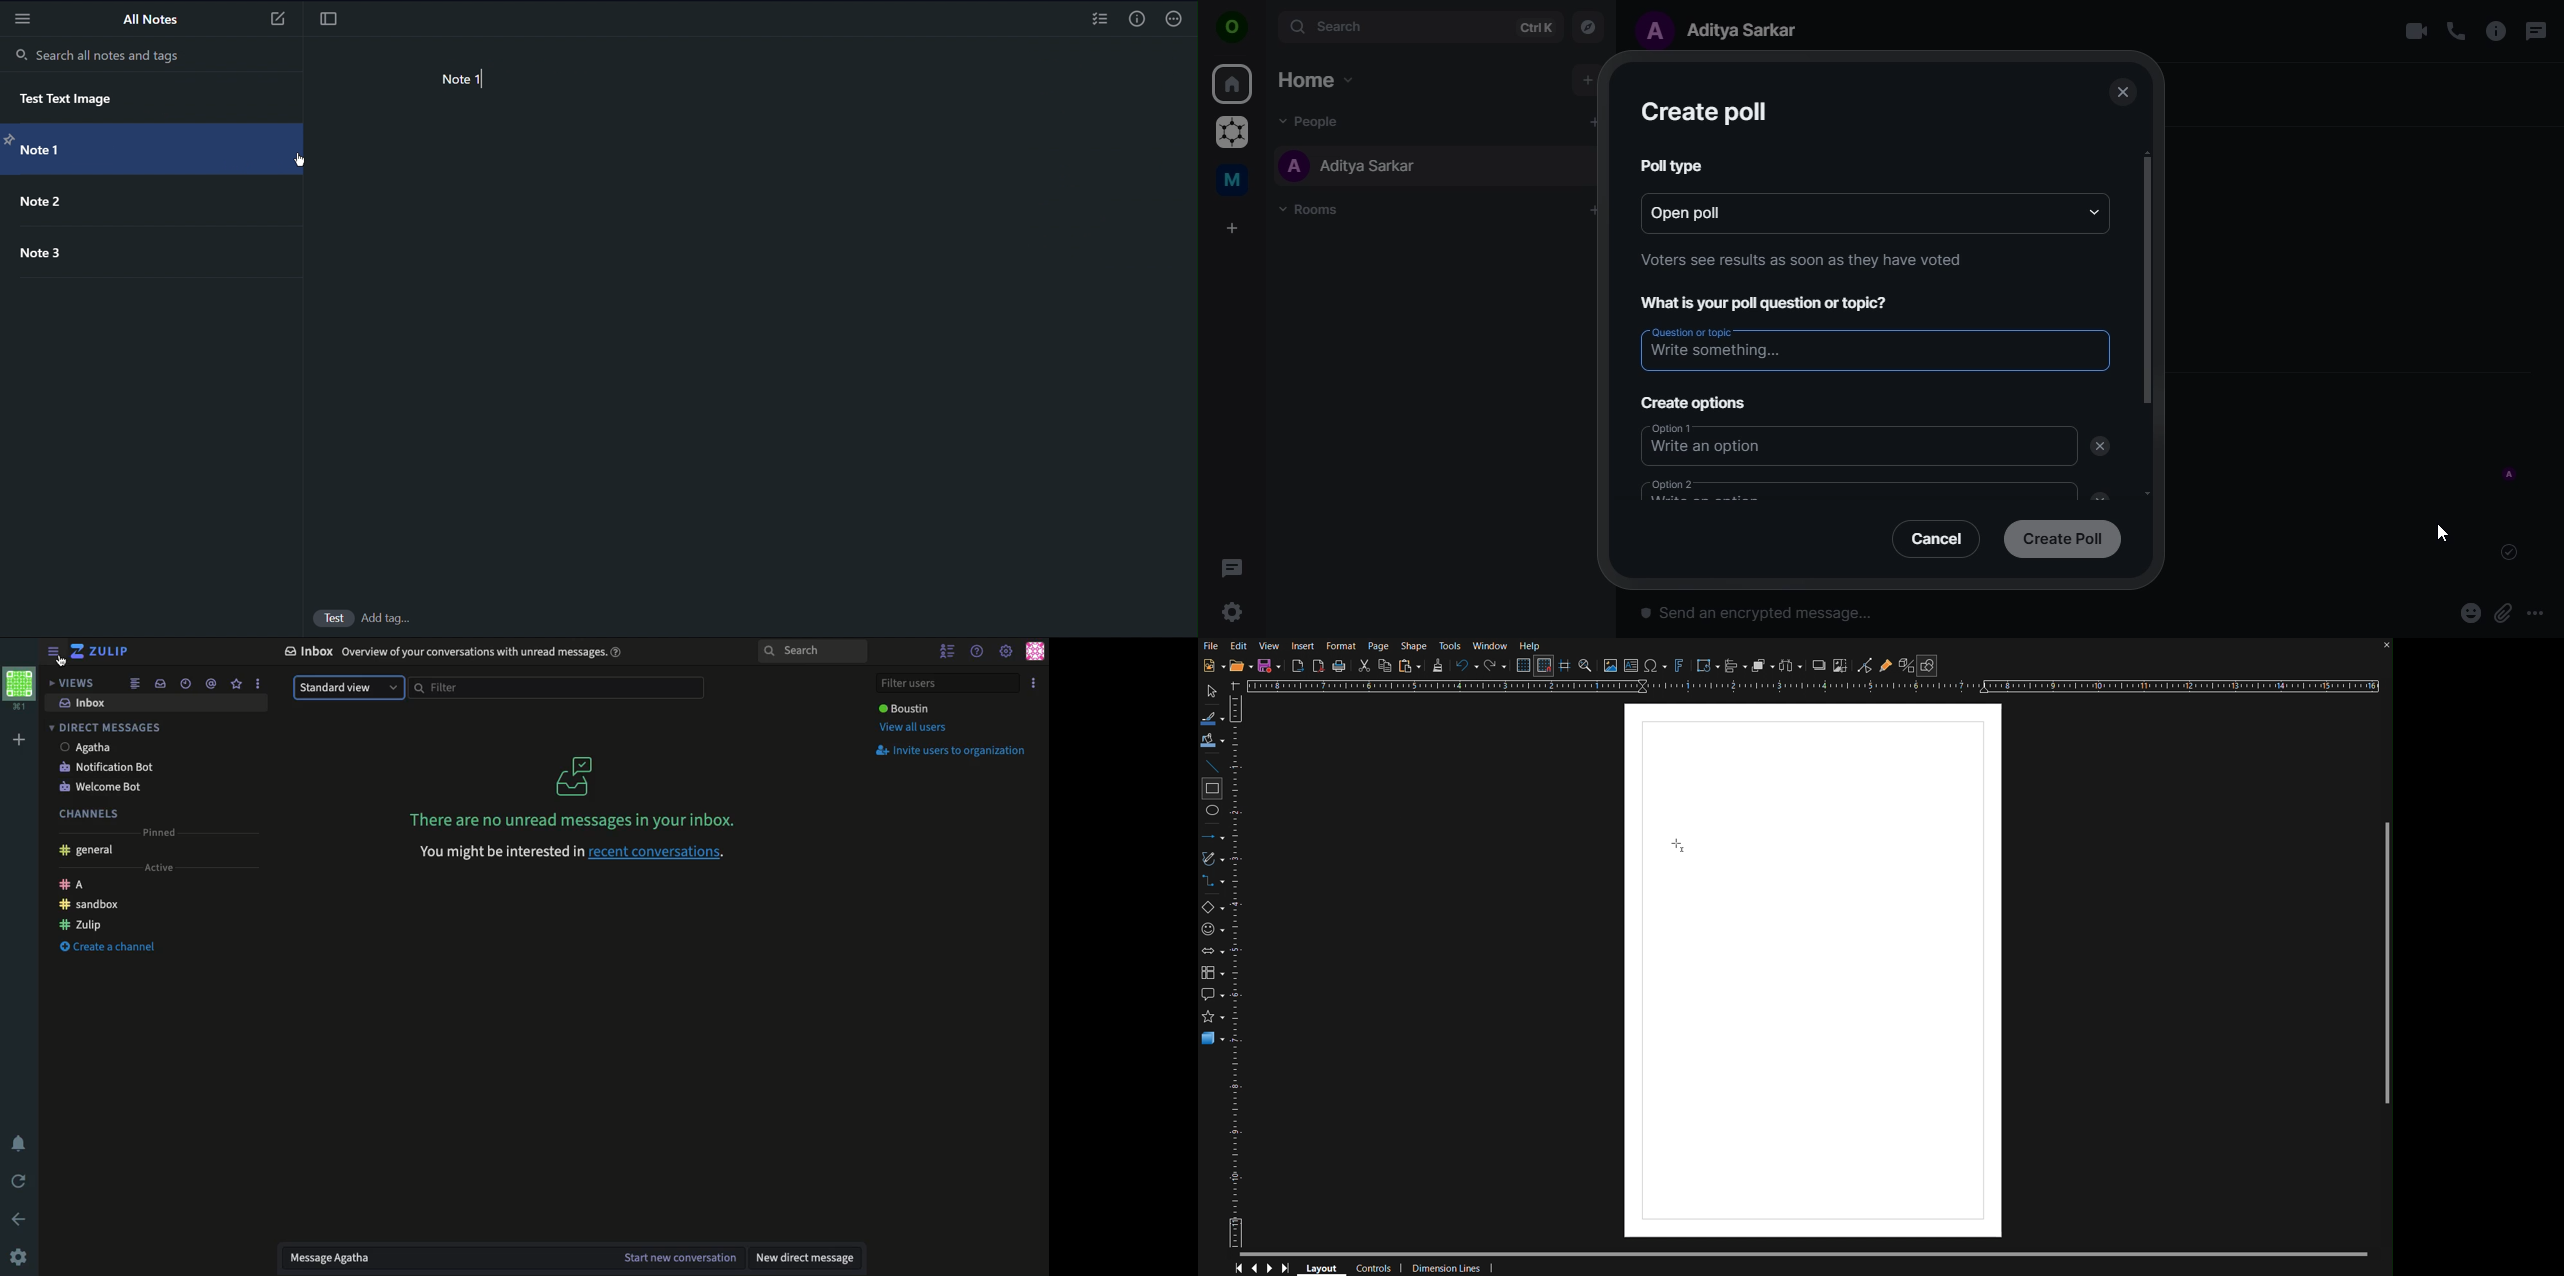  I want to click on search, so click(1418, 26).